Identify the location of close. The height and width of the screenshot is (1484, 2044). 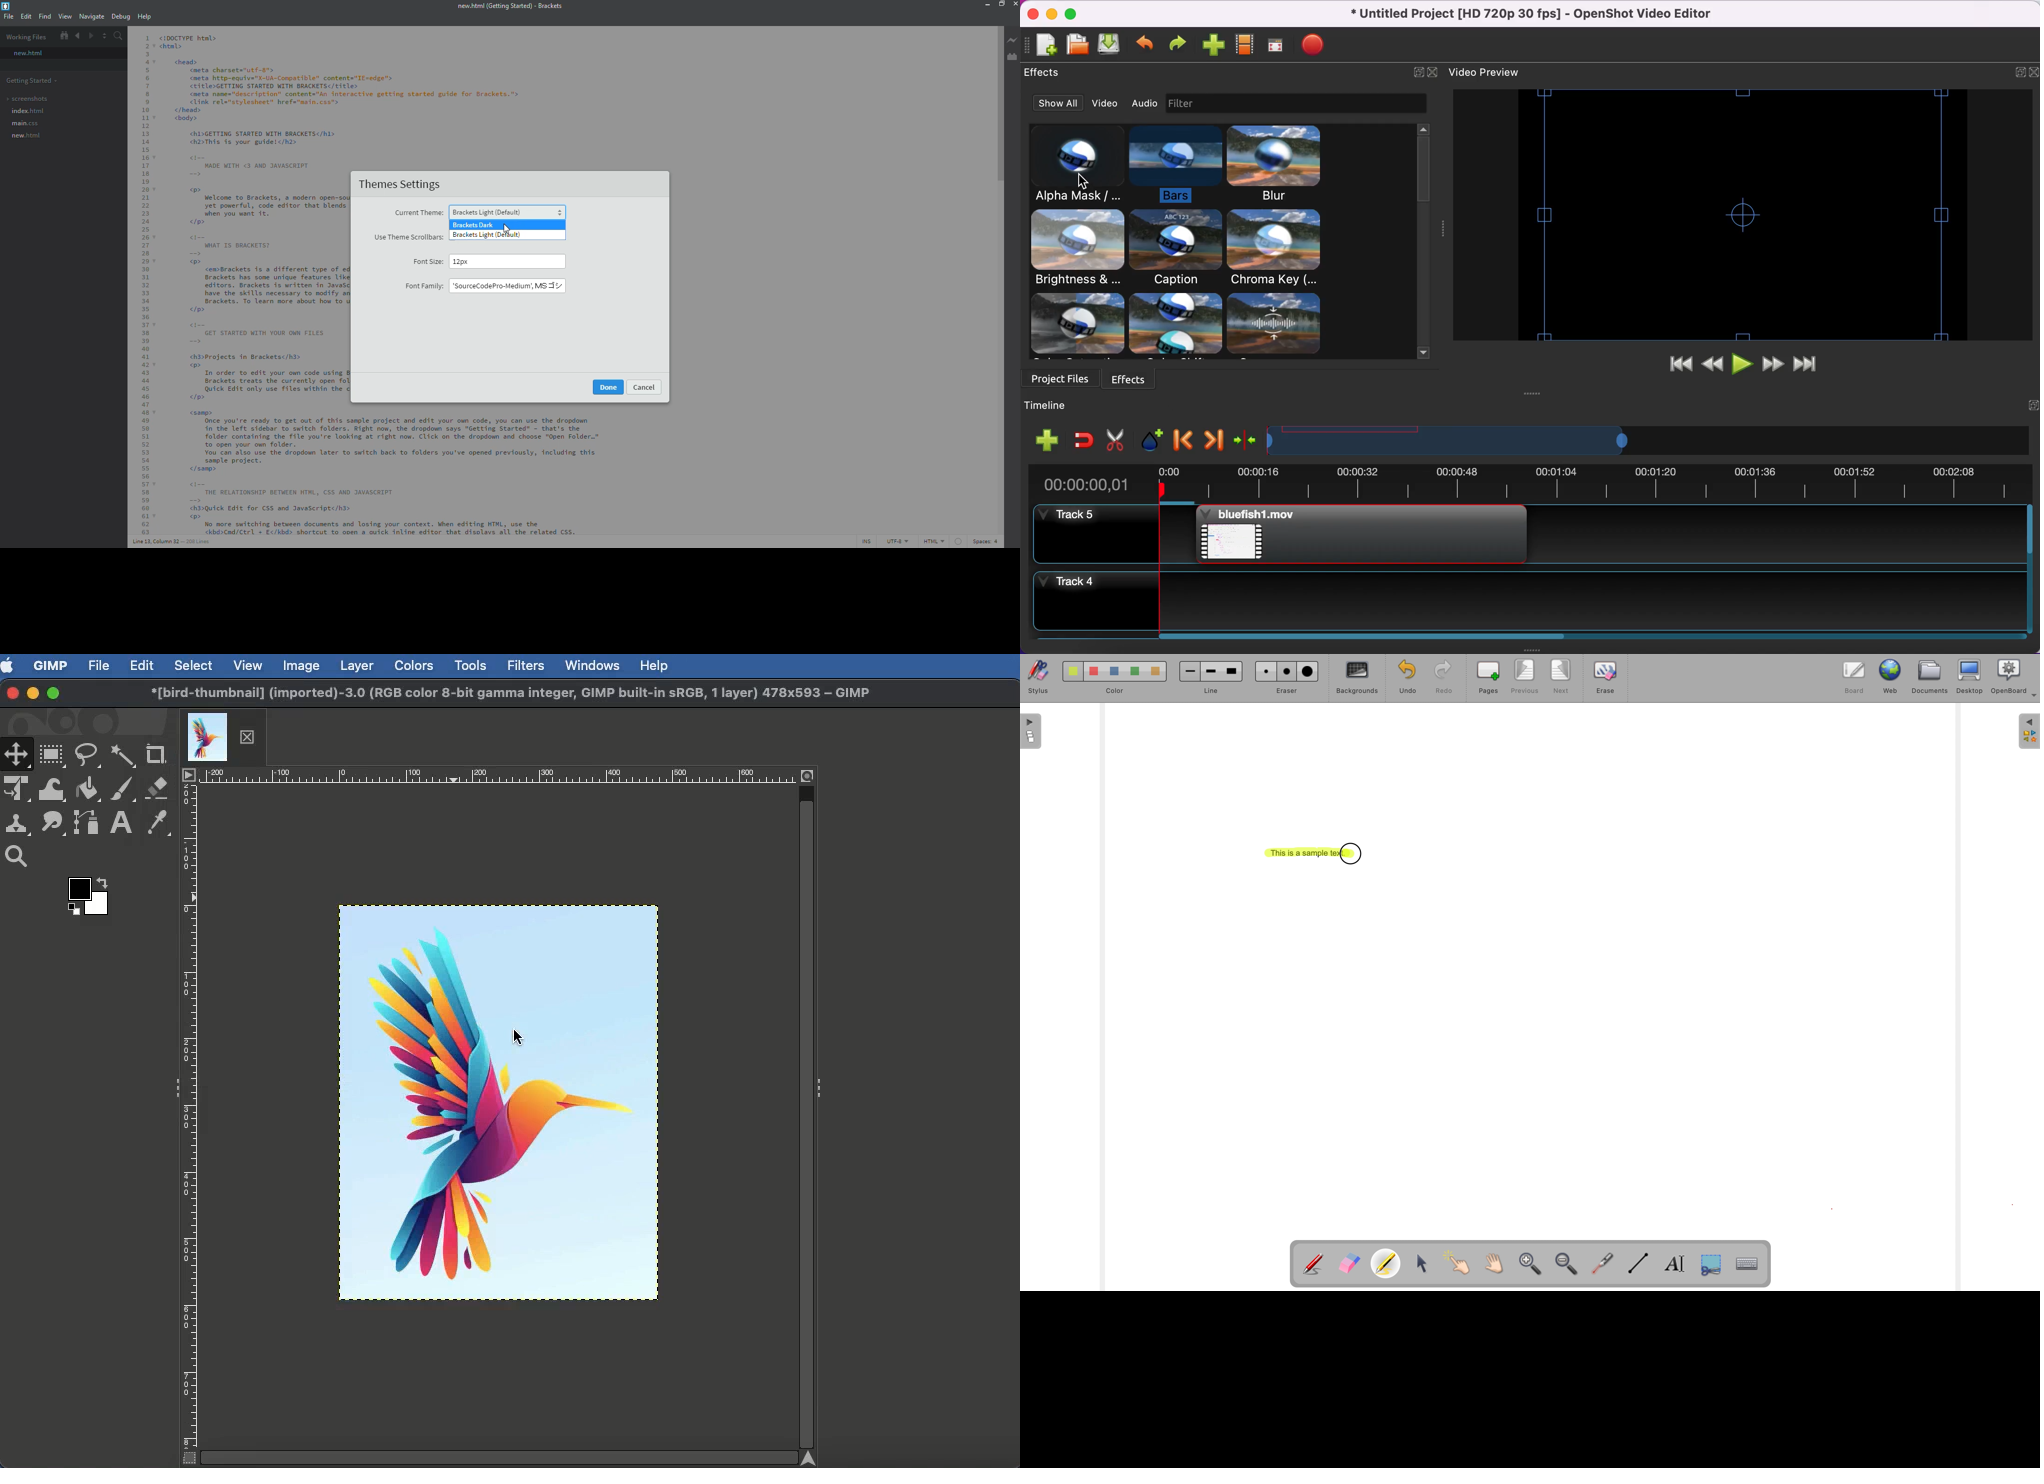
(1015, 5).